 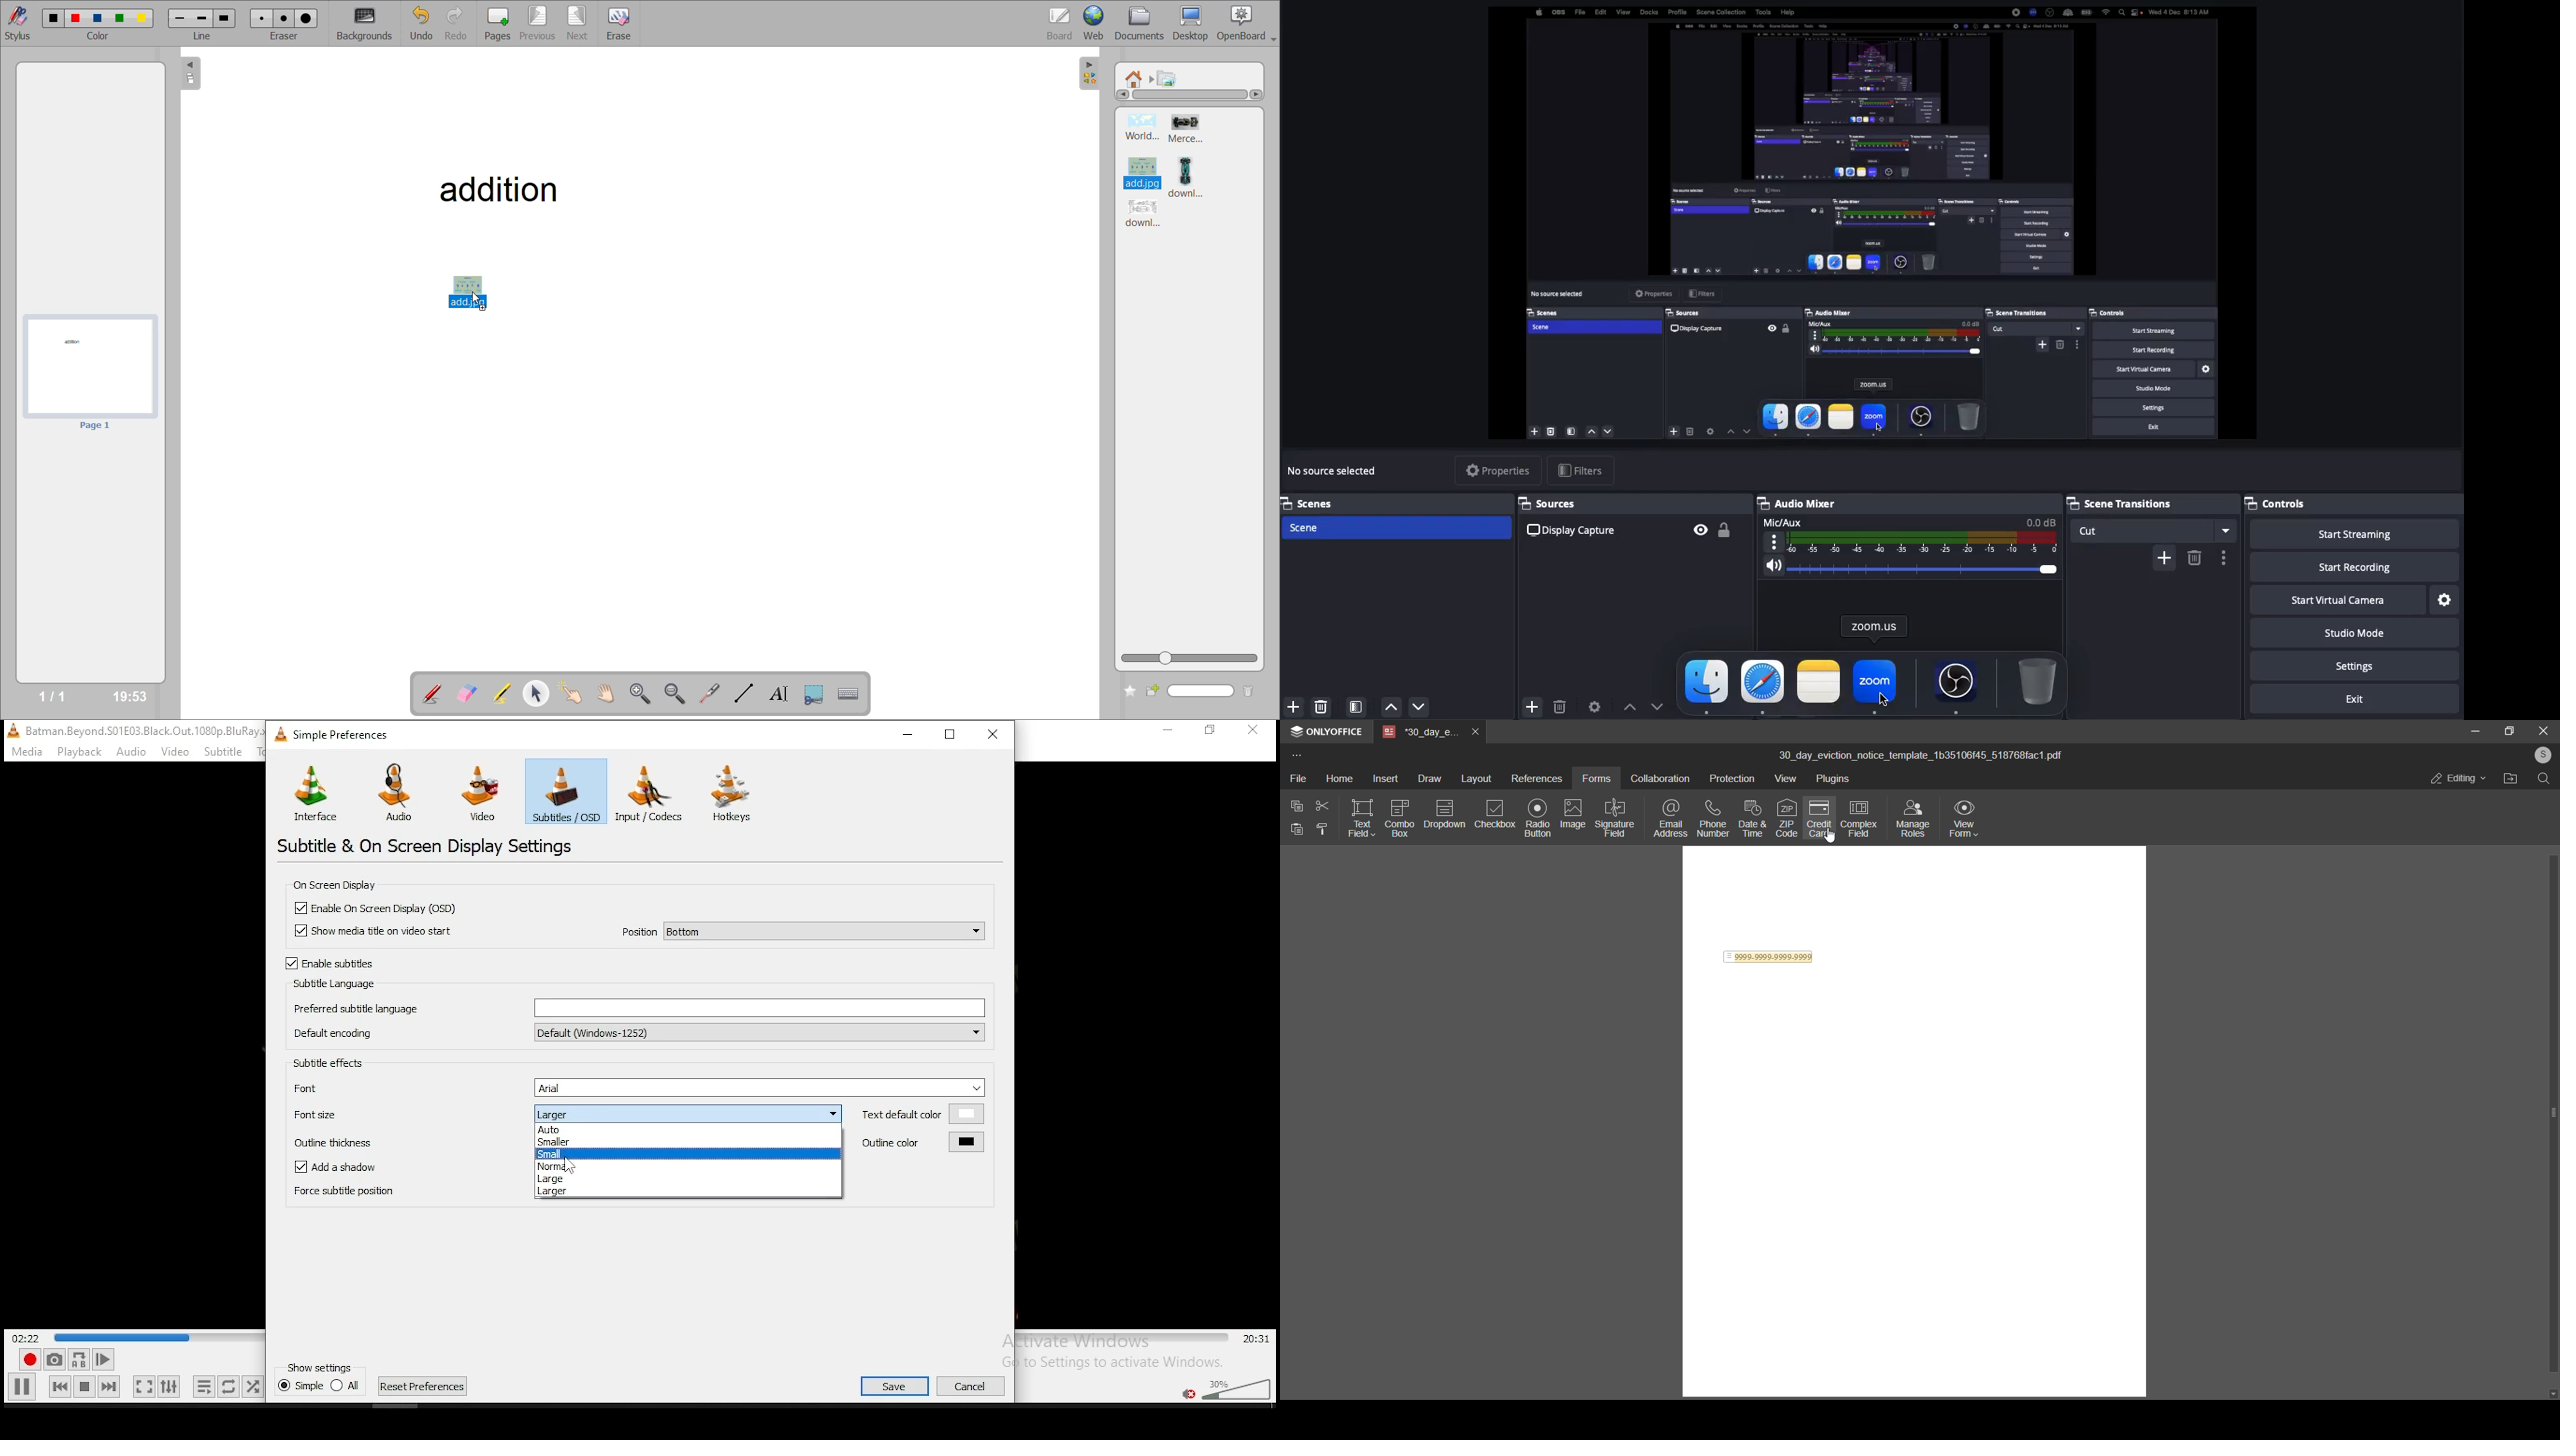 What do you see at coordinates (2285, 502) in the screenshot?
I see `Controls` at bounding box center [2285, 502].